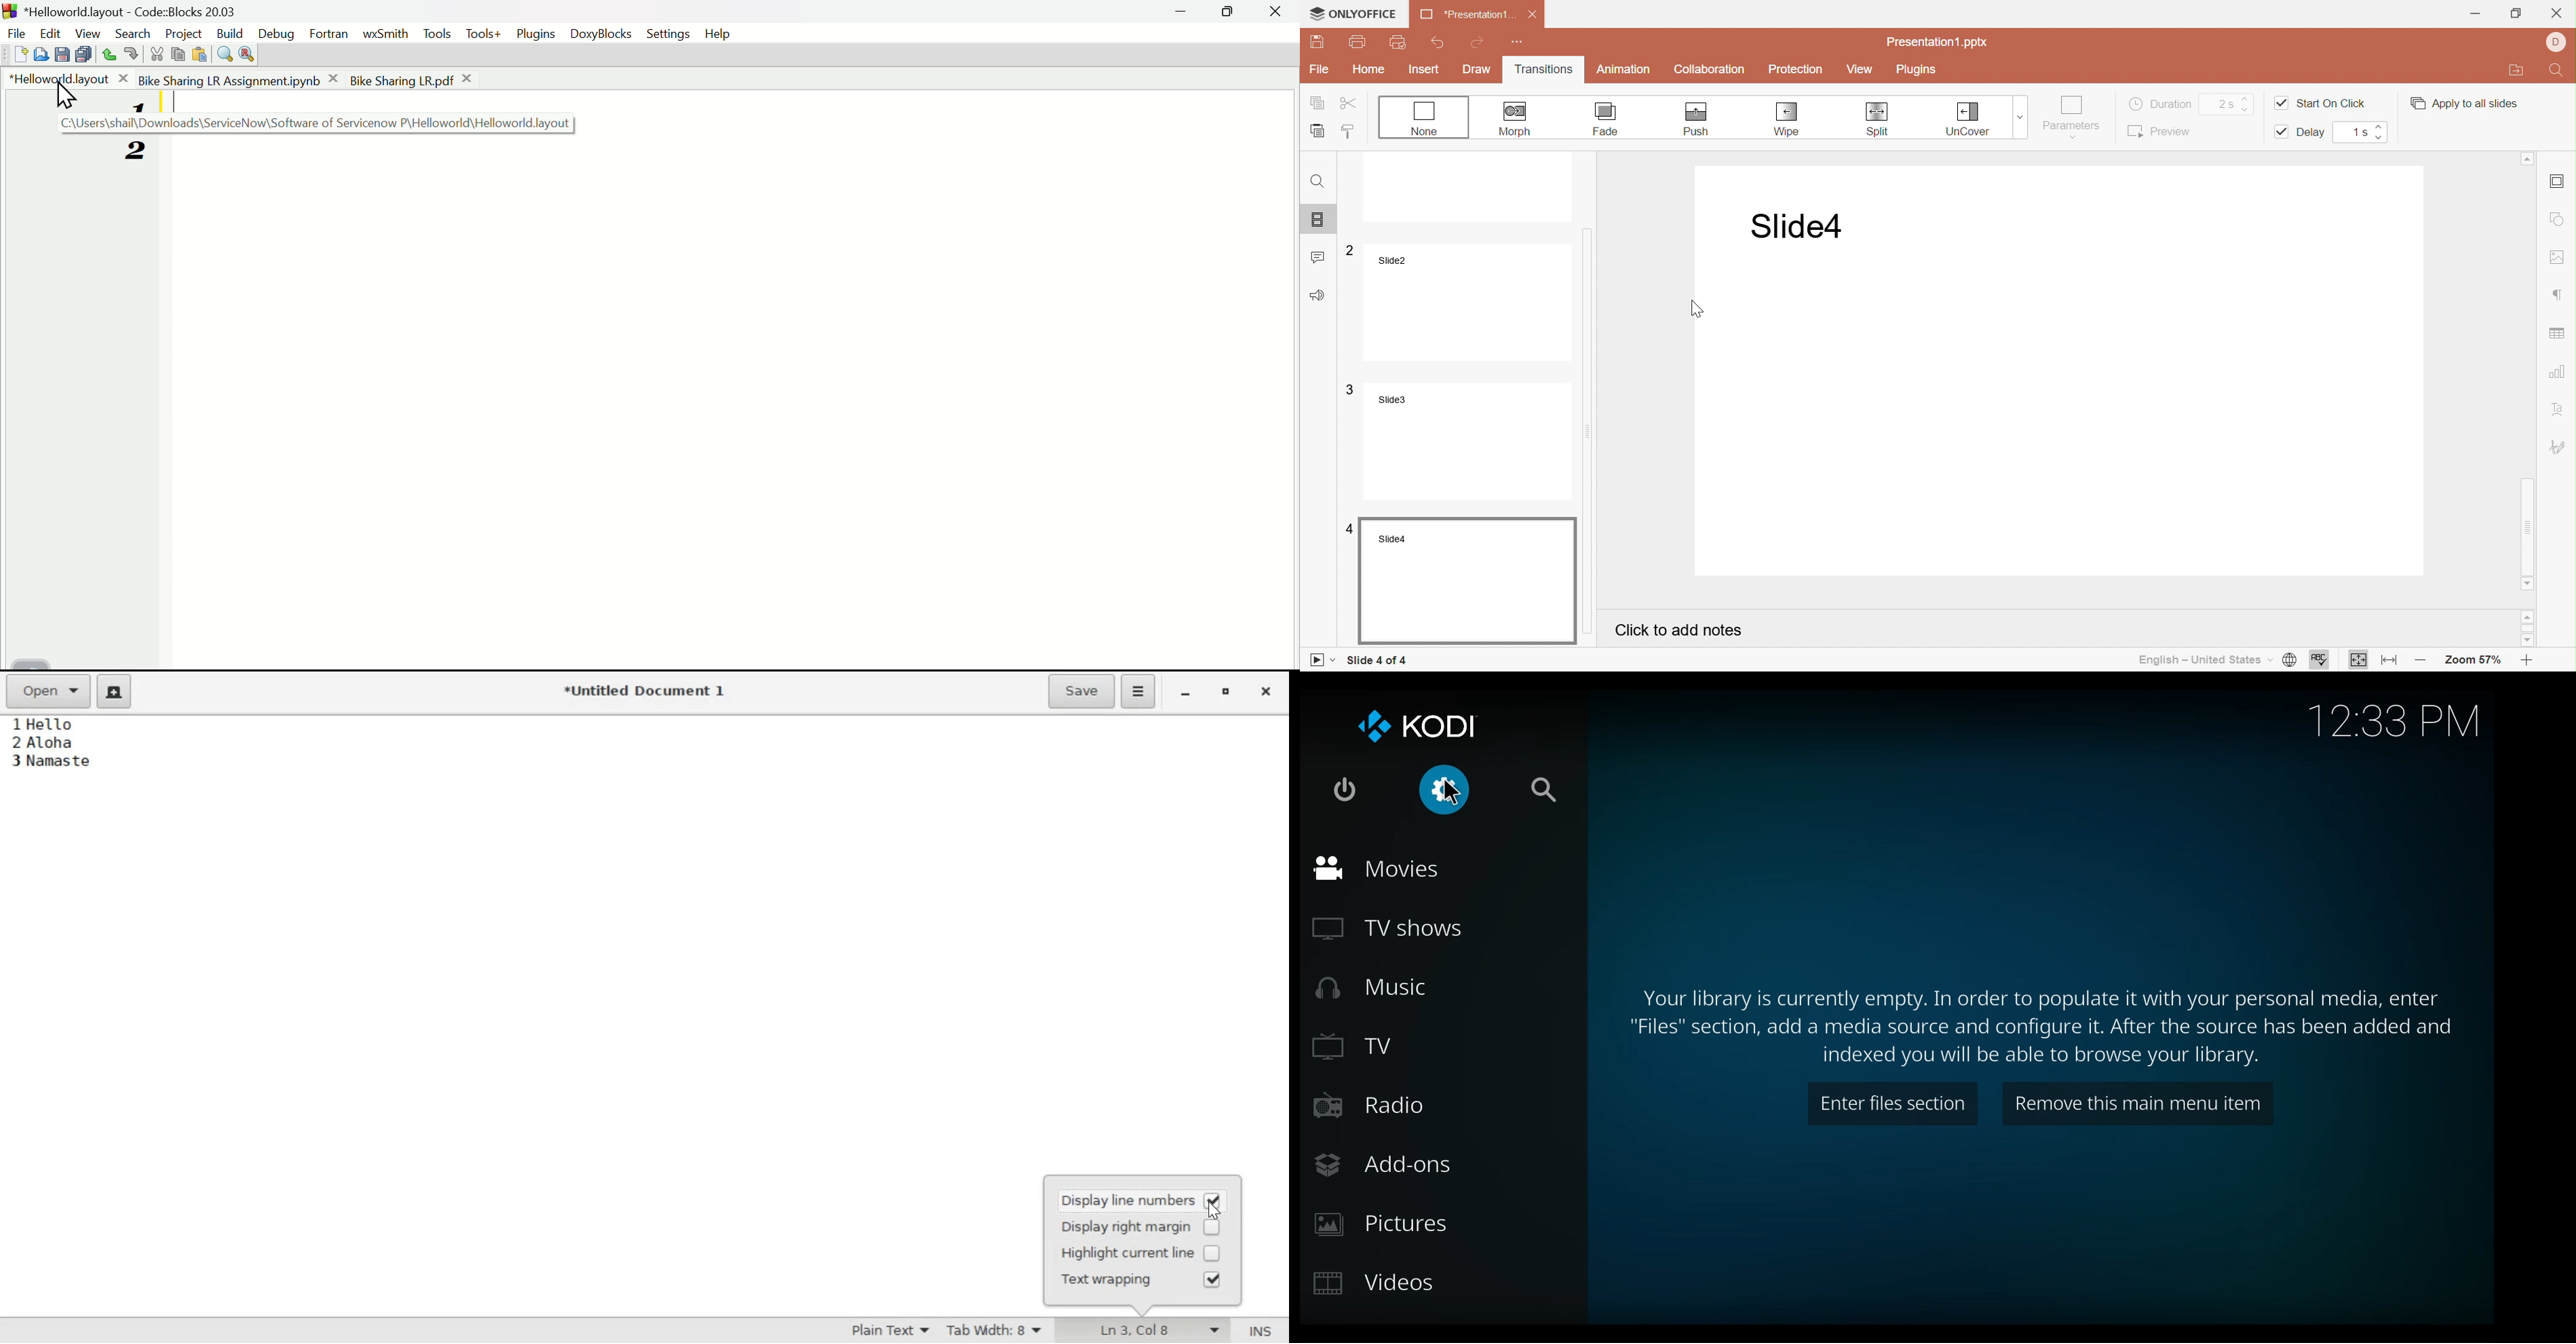 Image resolution: width=2576 pixels, height=1344 pixels. Describe the element at coordinates (1319, 131) in the screenshot. I see `Paste` at that location.